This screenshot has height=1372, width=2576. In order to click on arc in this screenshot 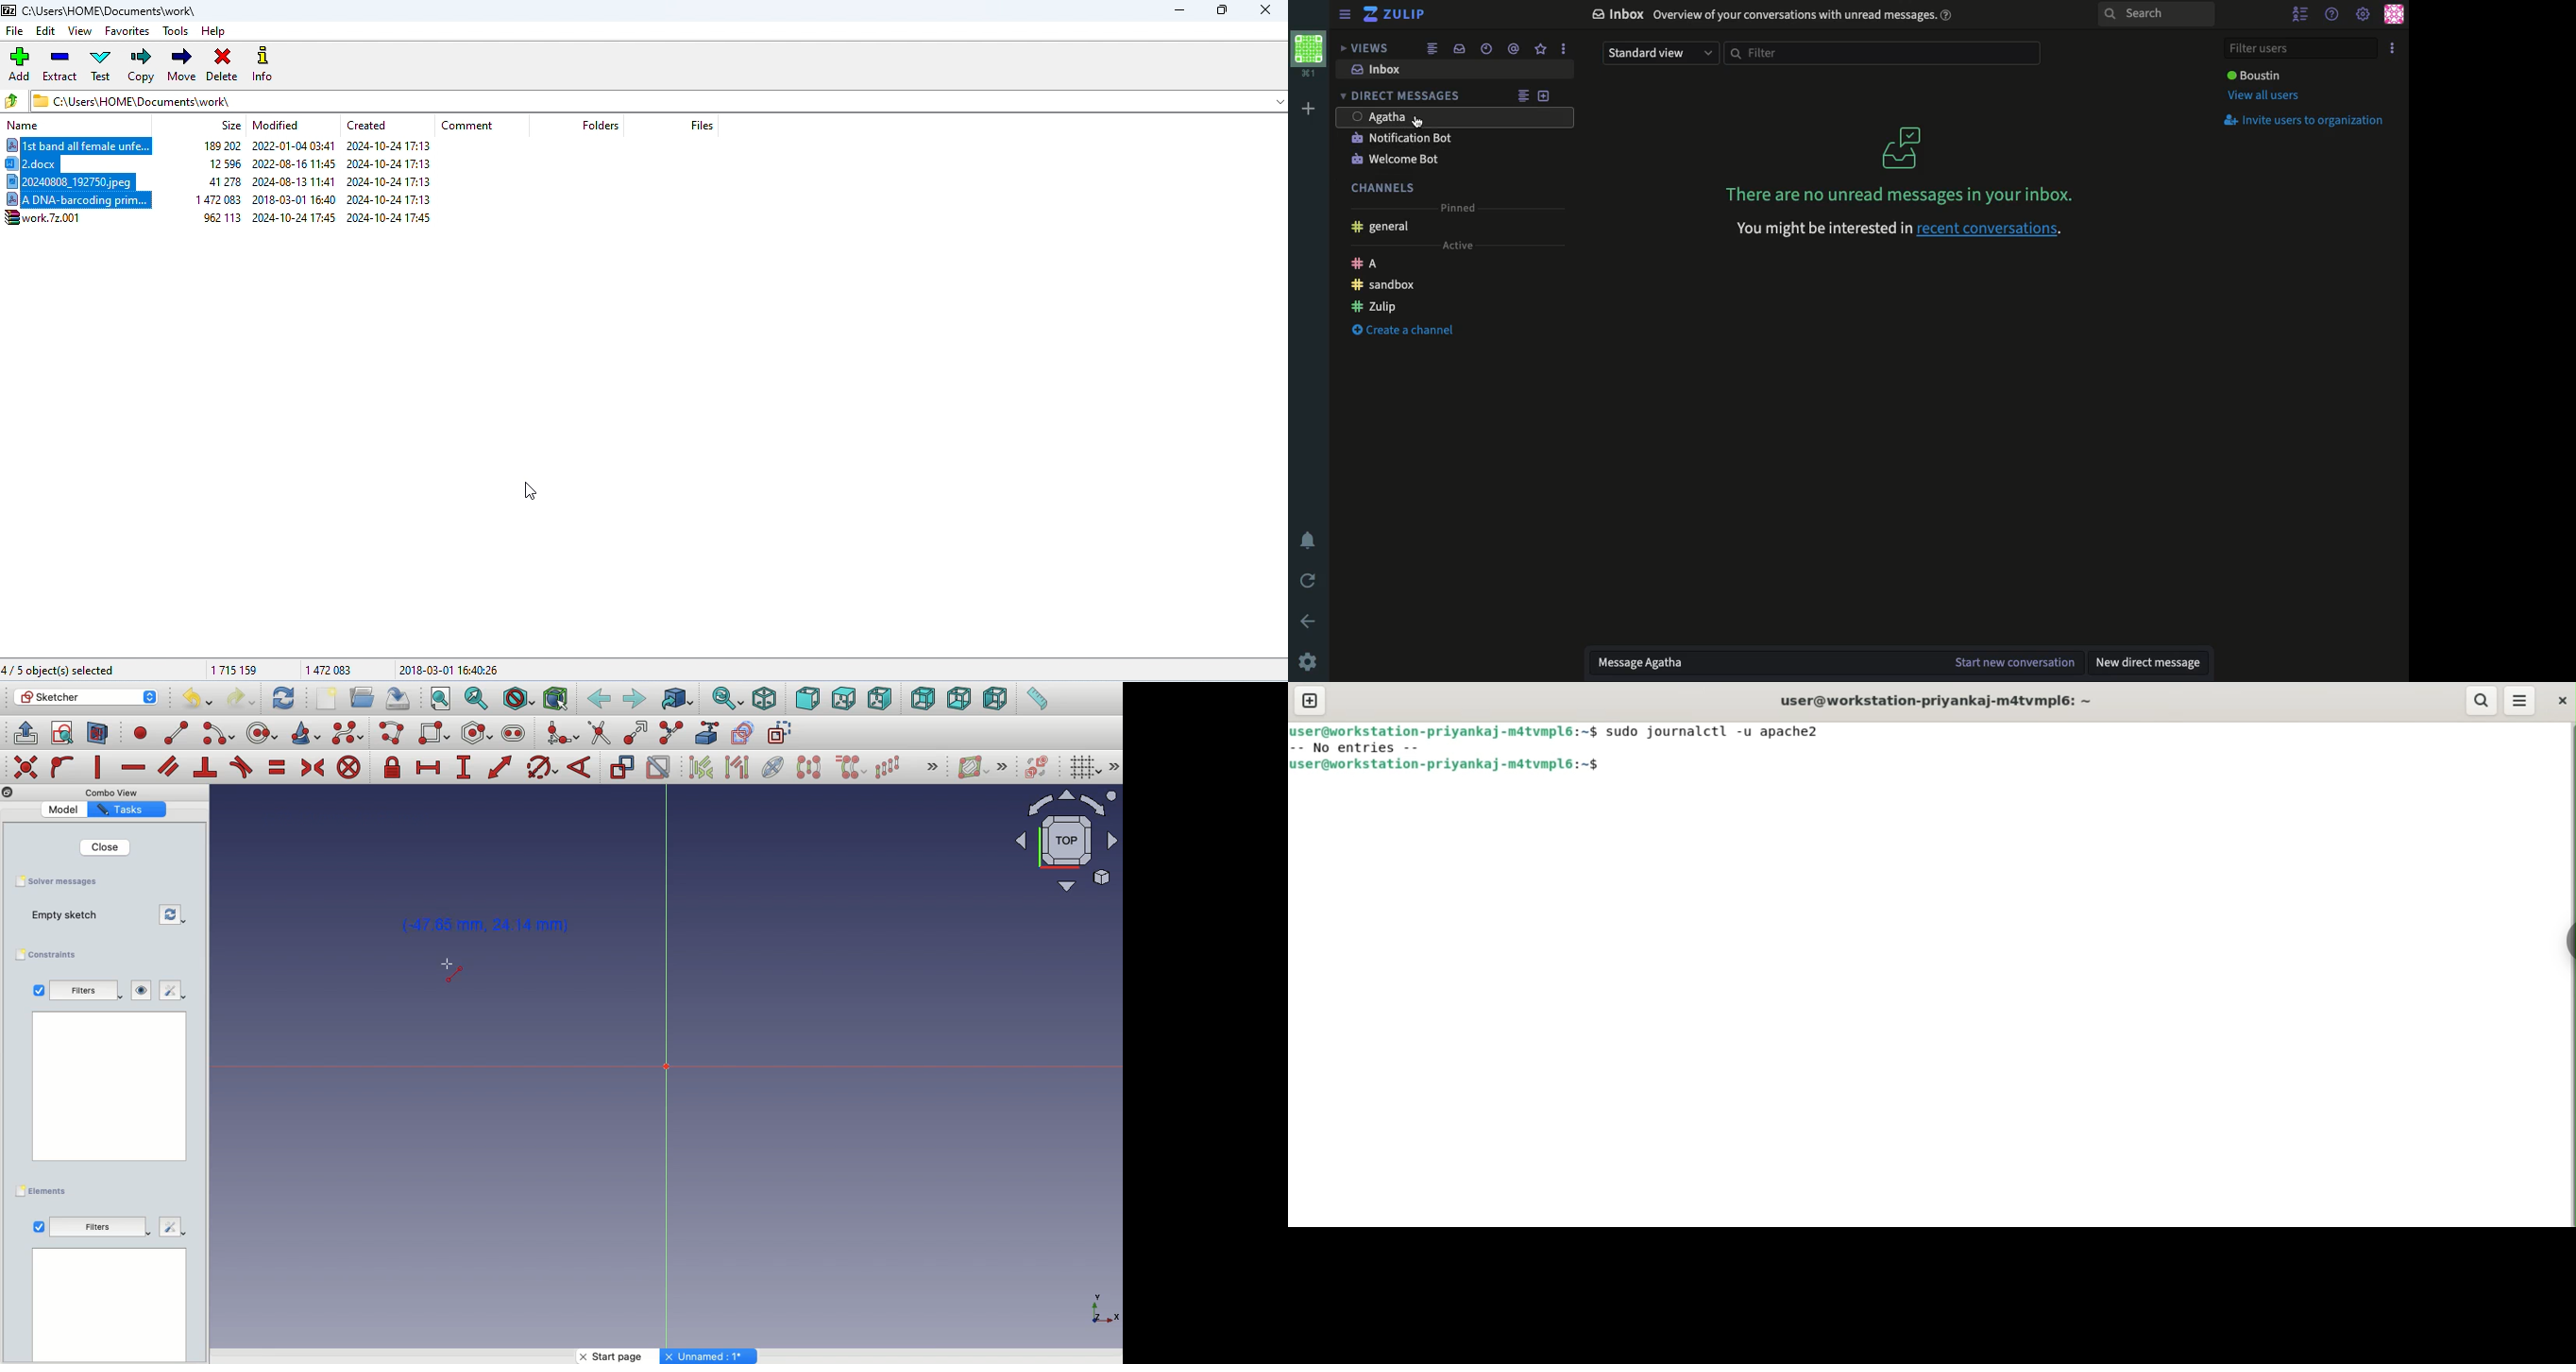, I will do `click(219, 734)`.